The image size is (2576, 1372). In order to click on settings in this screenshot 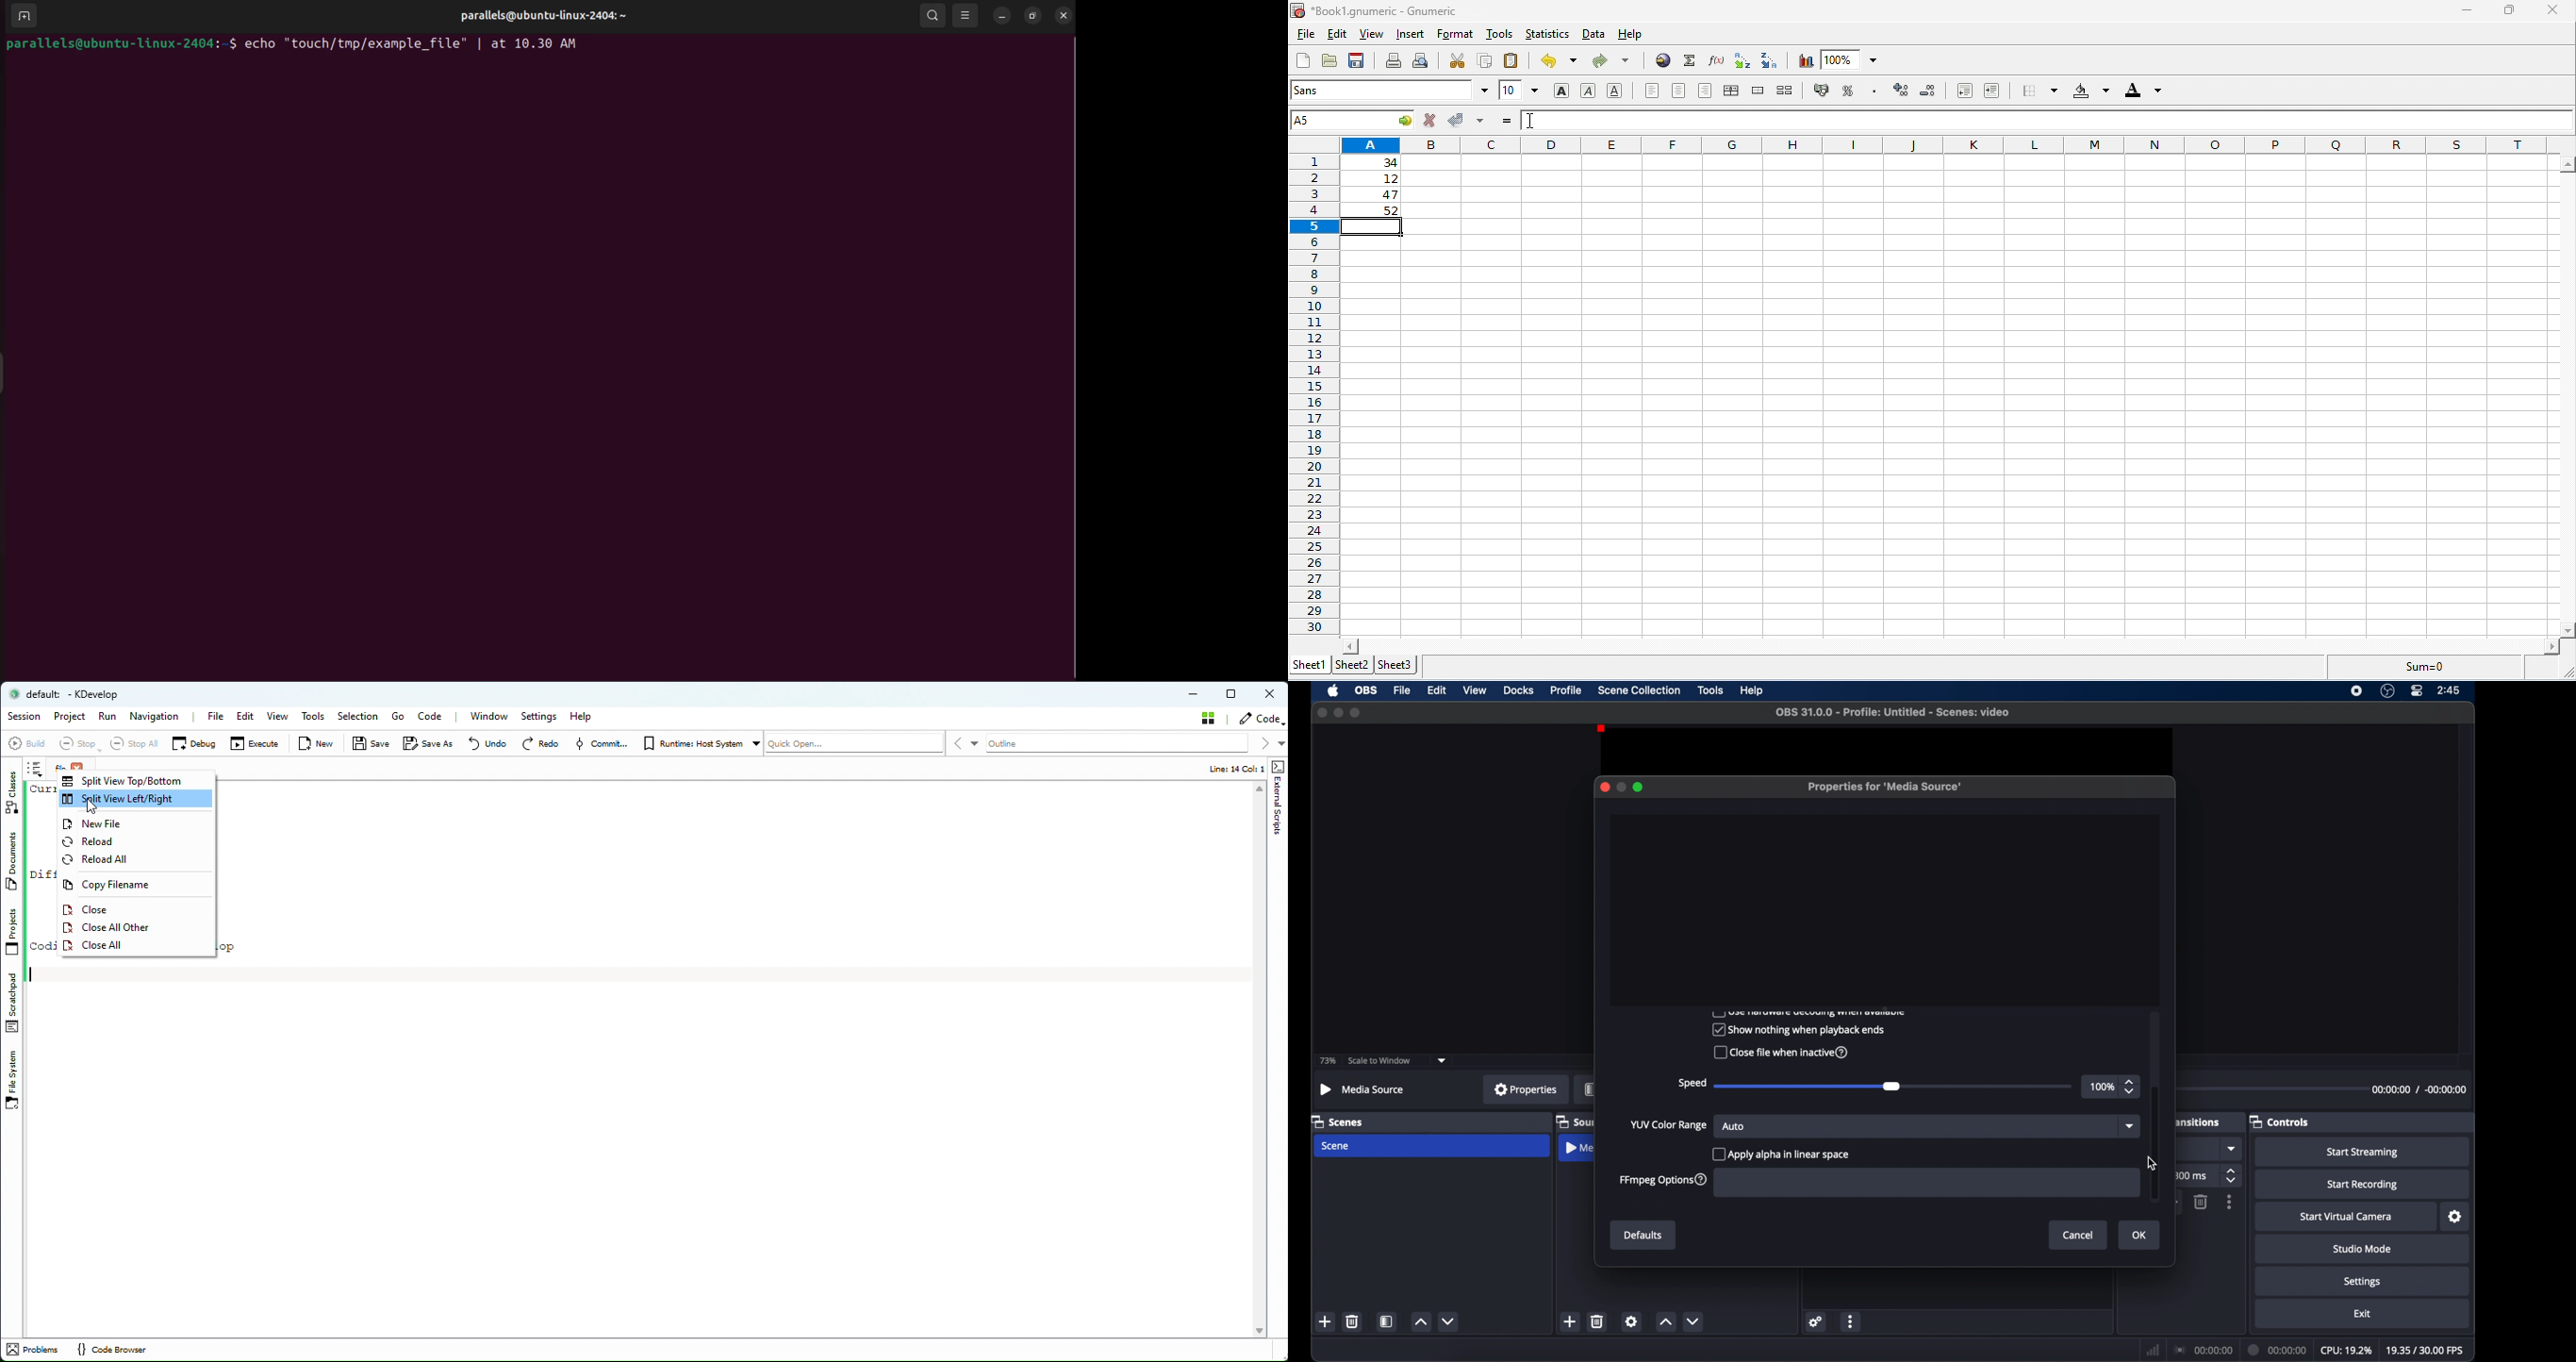, I will do `click(2456, 1217)`.